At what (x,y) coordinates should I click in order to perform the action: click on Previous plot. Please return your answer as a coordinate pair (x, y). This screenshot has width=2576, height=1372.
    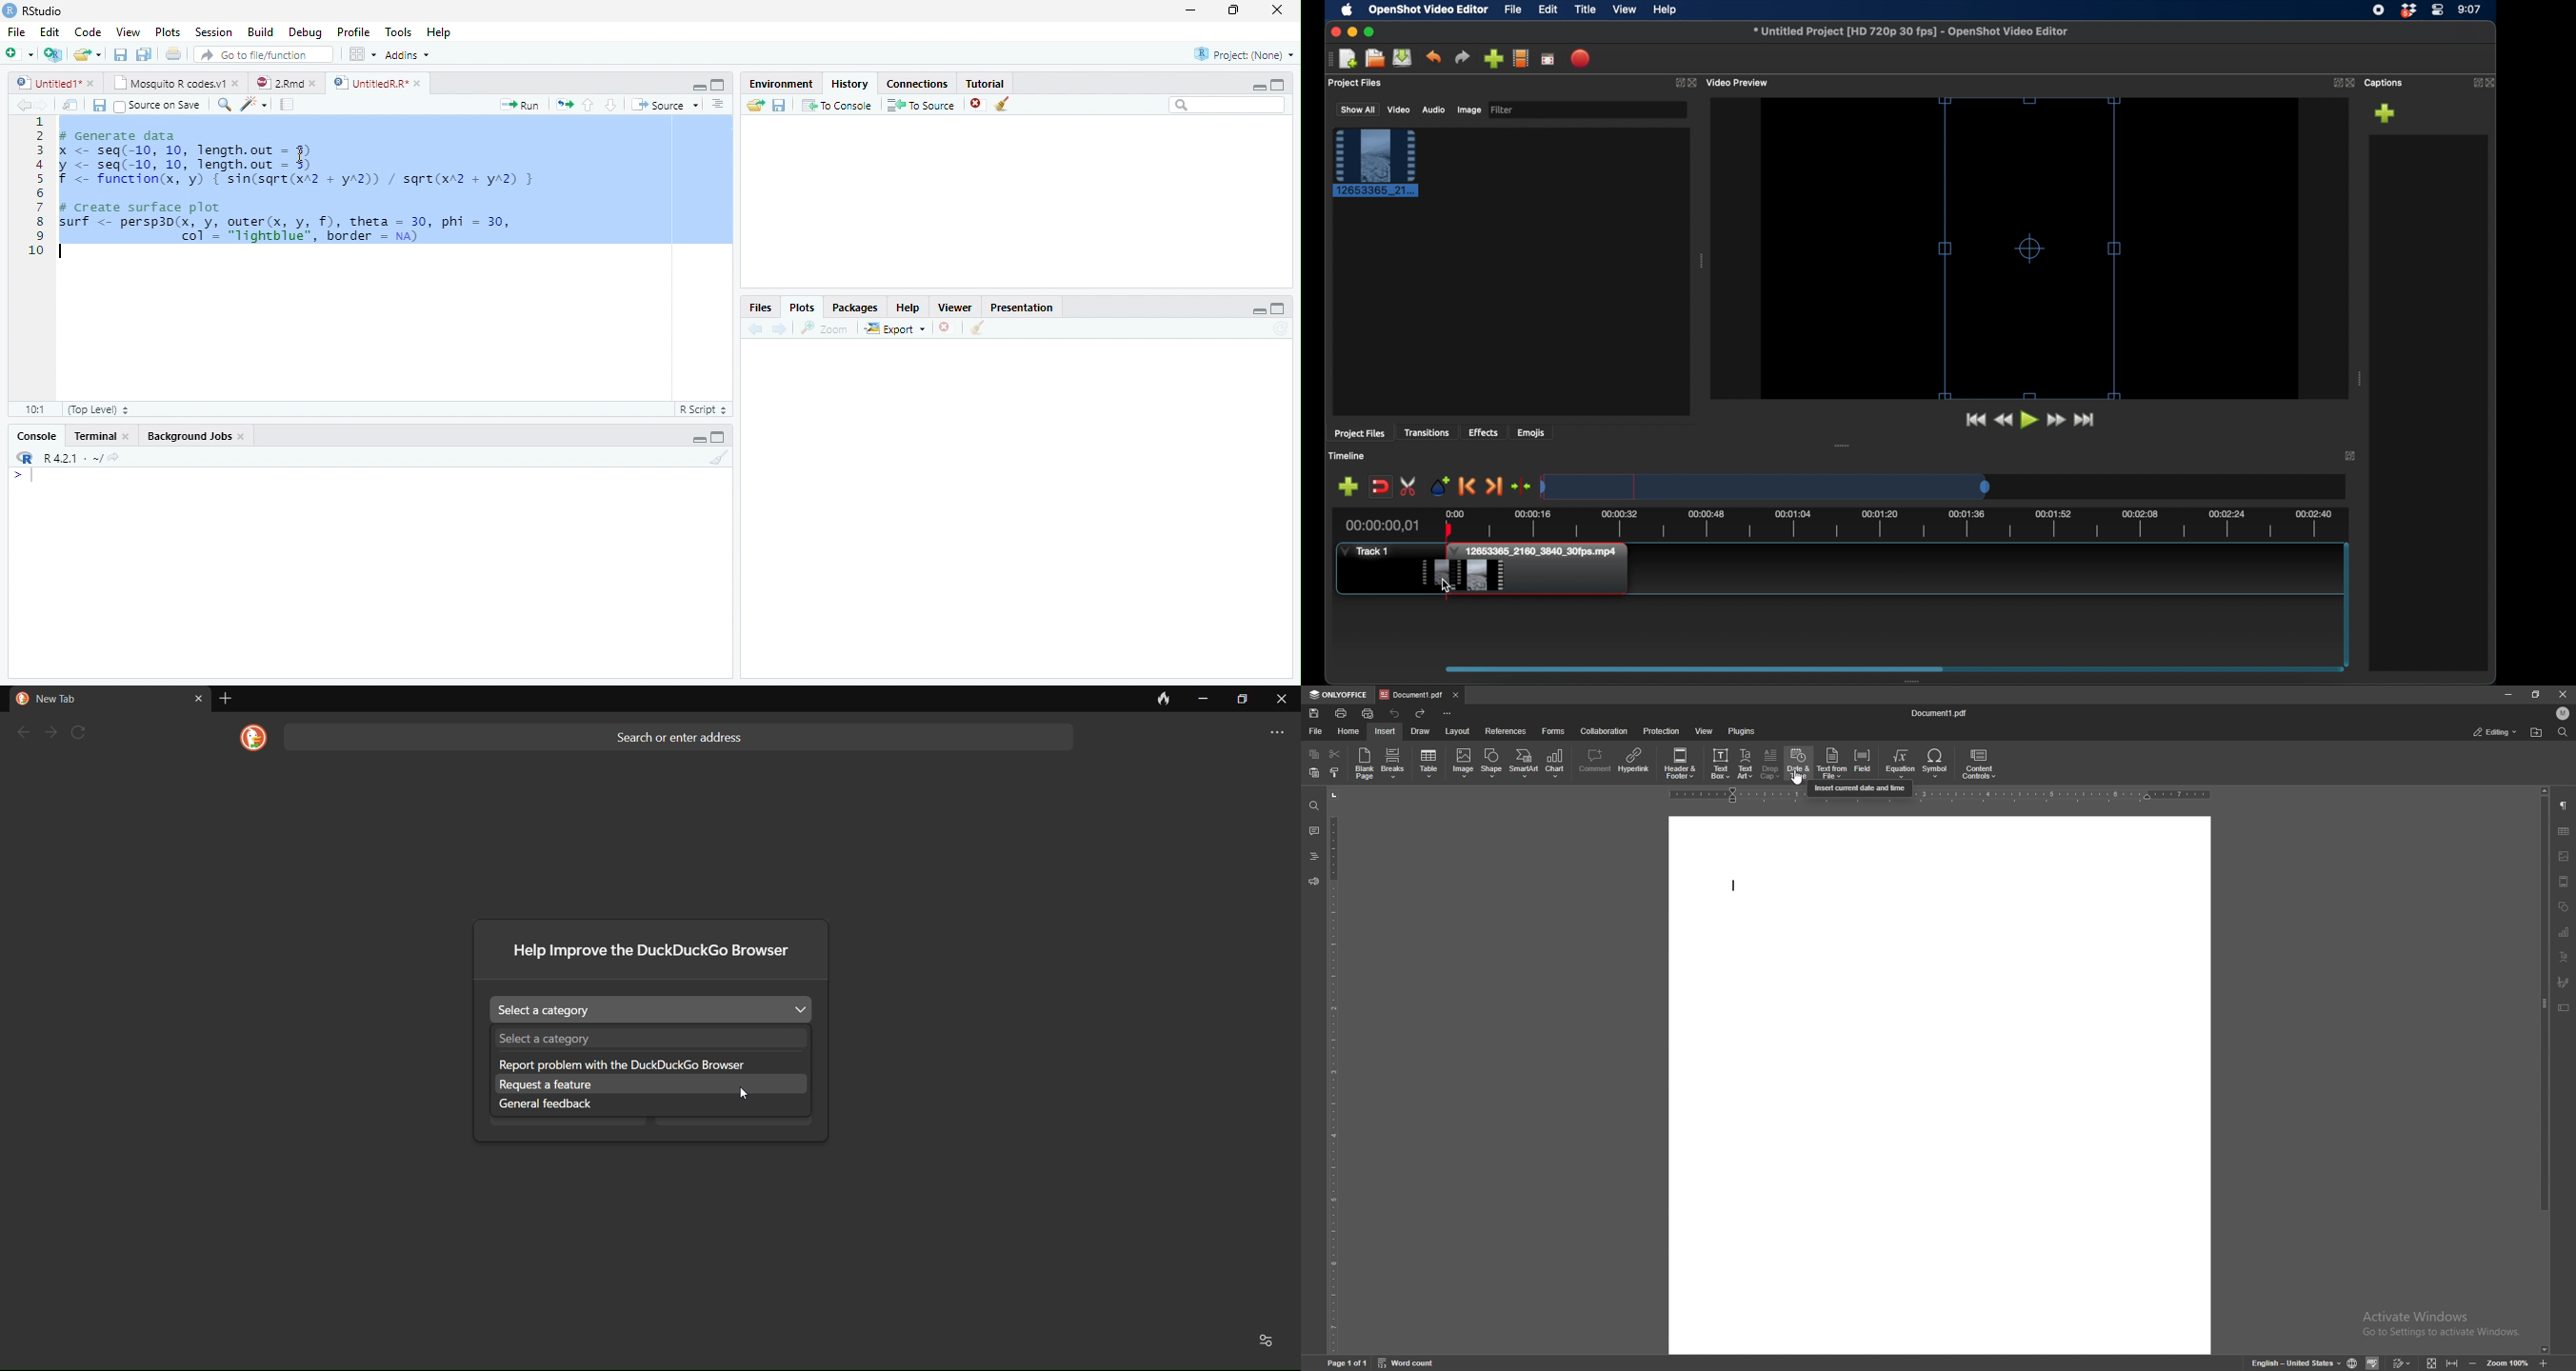
    Looking at the image, I should click on (755, 328).